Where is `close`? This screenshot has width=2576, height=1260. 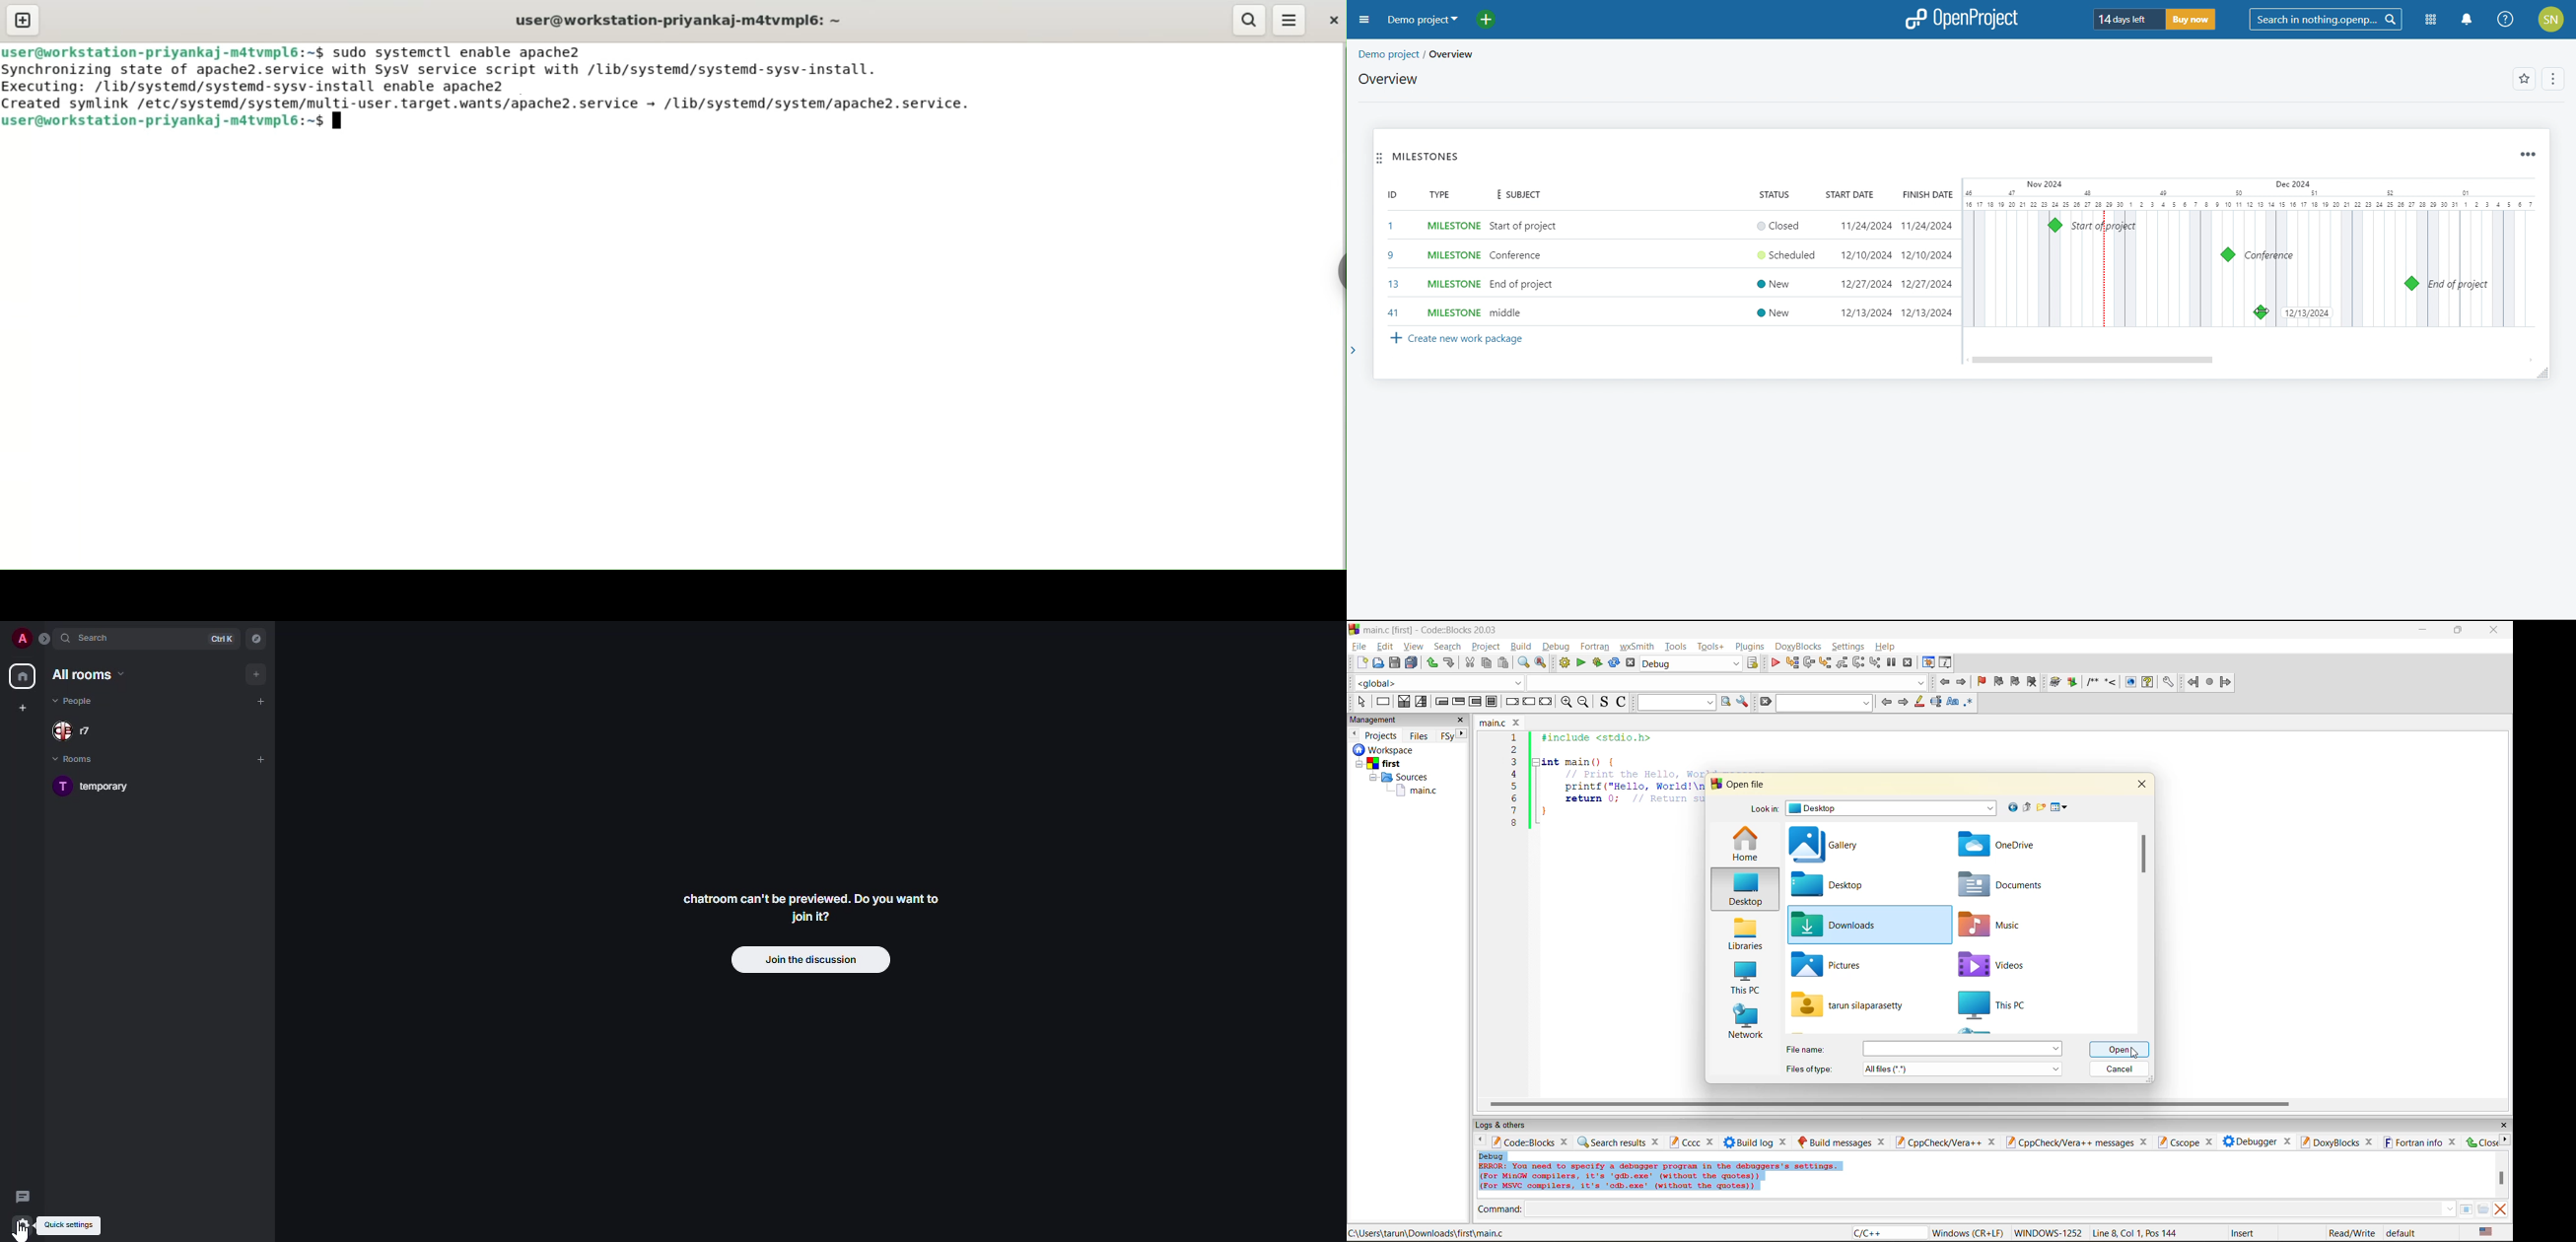
close is located at coordinates (1657, 1141).